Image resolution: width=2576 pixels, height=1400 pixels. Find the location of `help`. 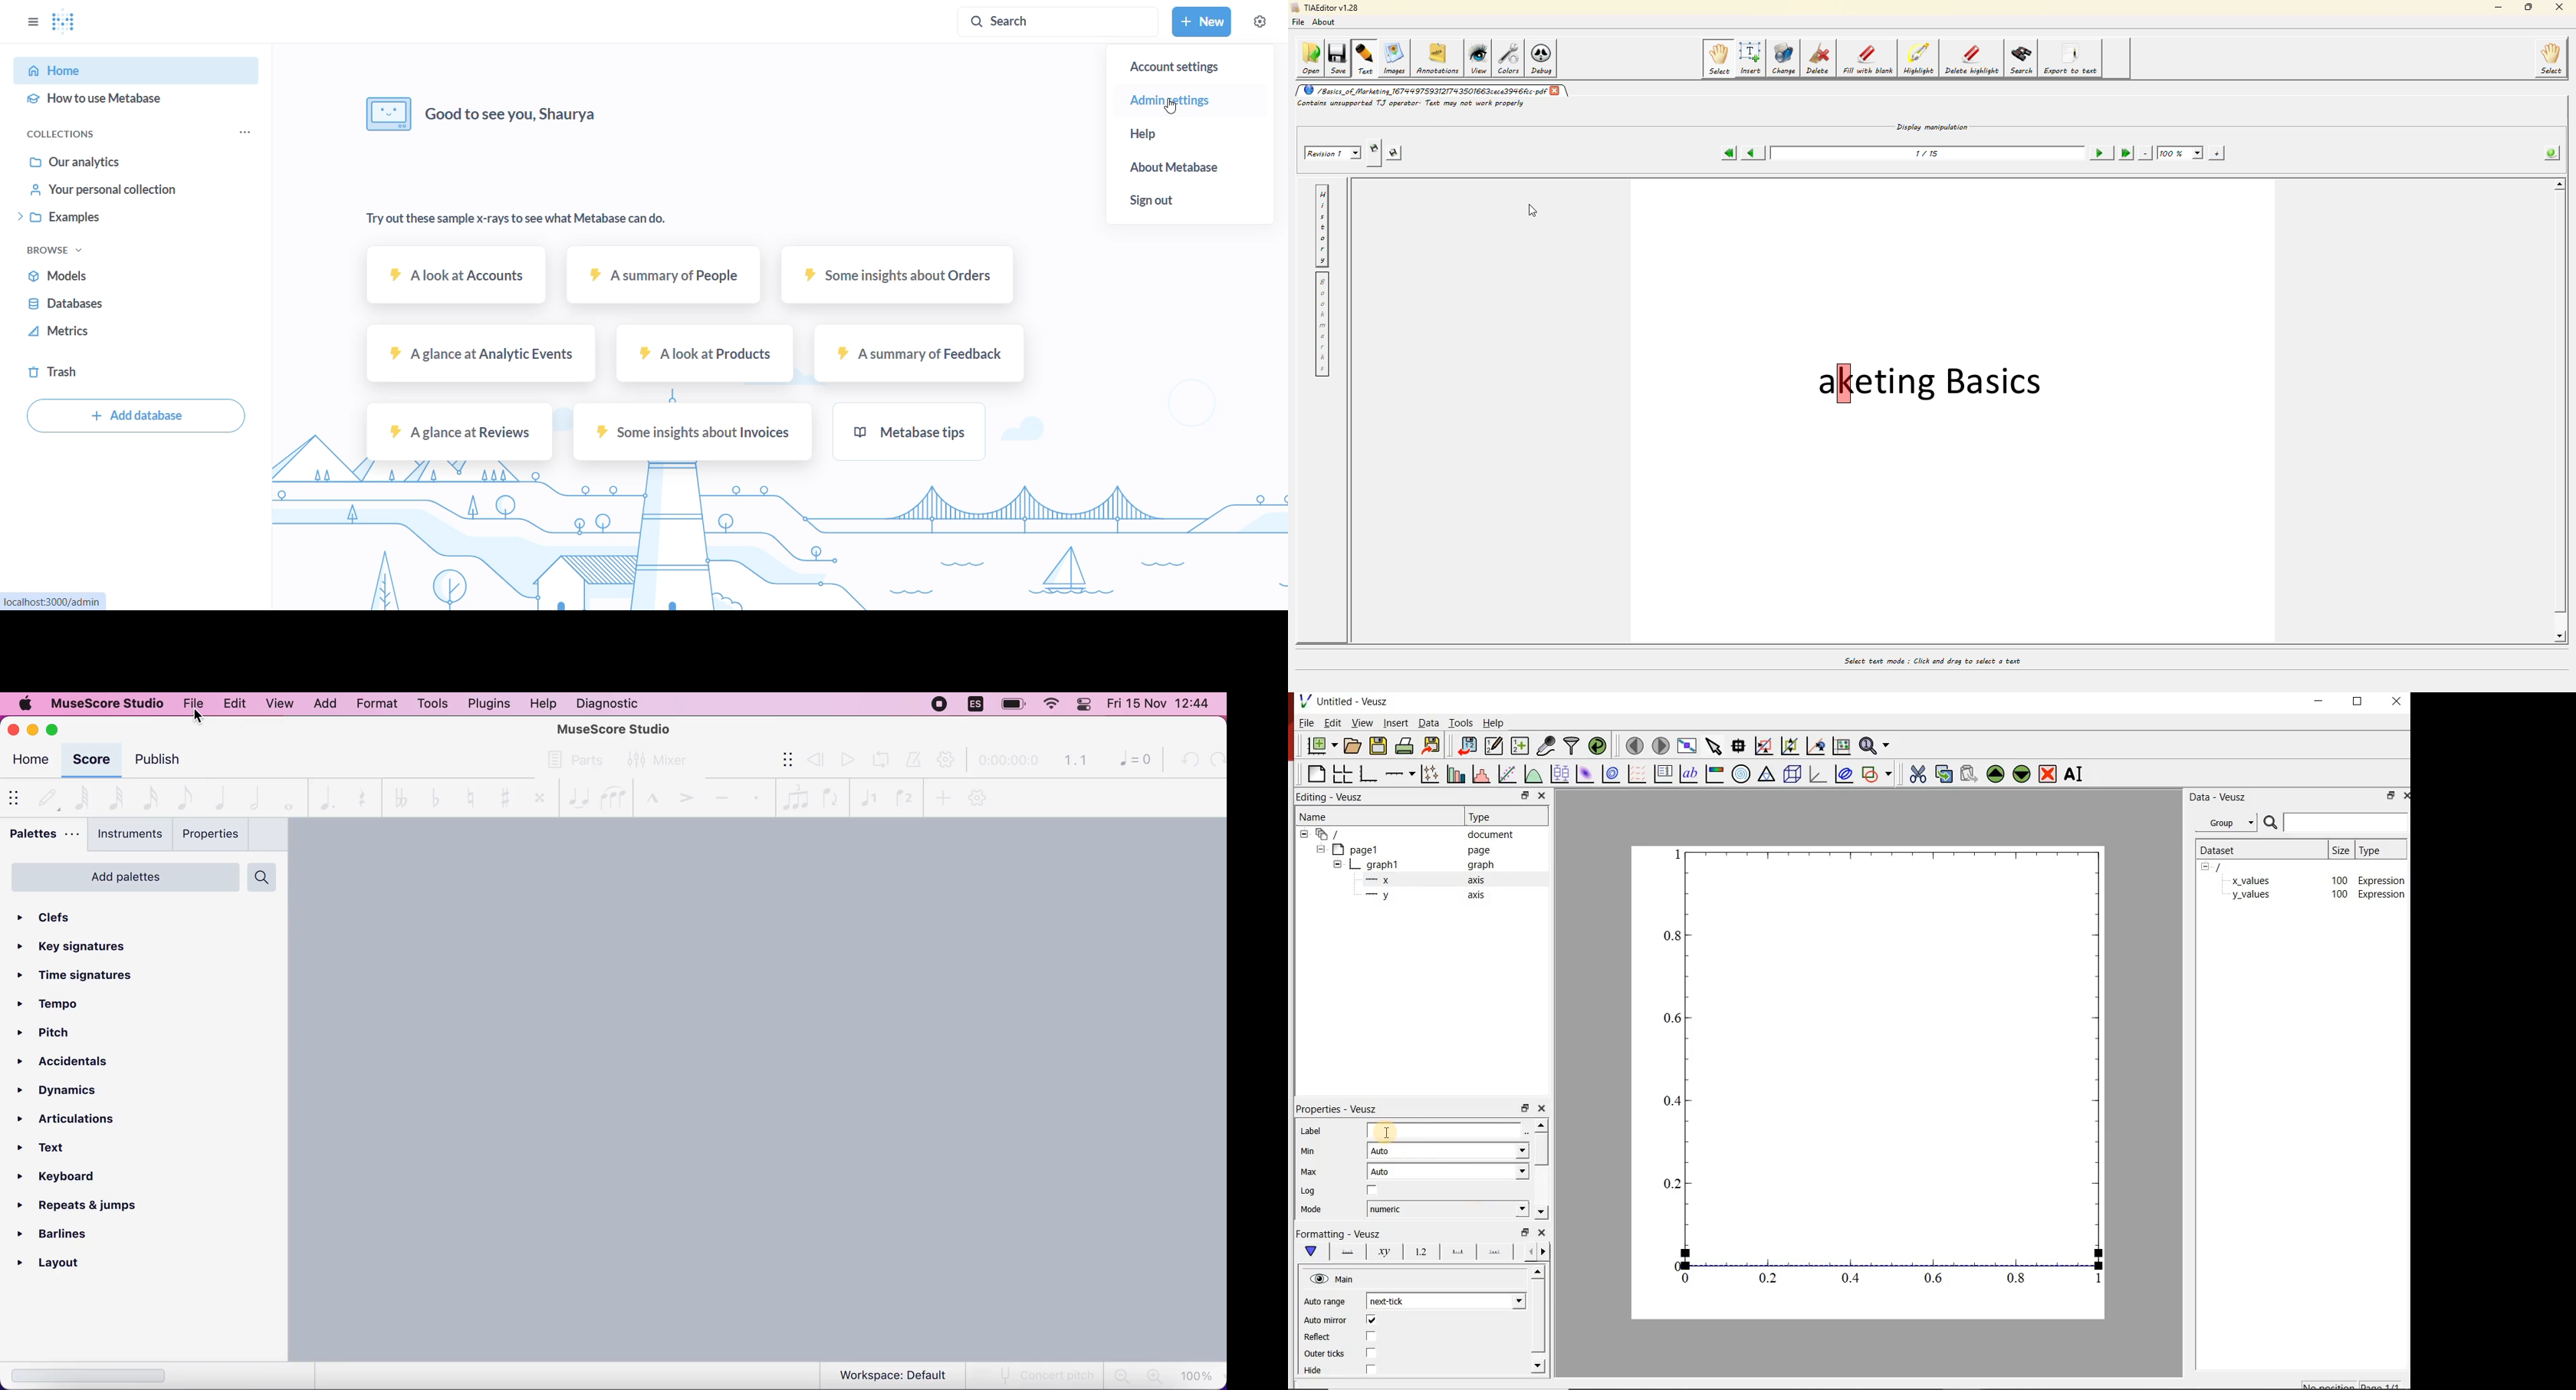

help is located at coordinates (543, 704).